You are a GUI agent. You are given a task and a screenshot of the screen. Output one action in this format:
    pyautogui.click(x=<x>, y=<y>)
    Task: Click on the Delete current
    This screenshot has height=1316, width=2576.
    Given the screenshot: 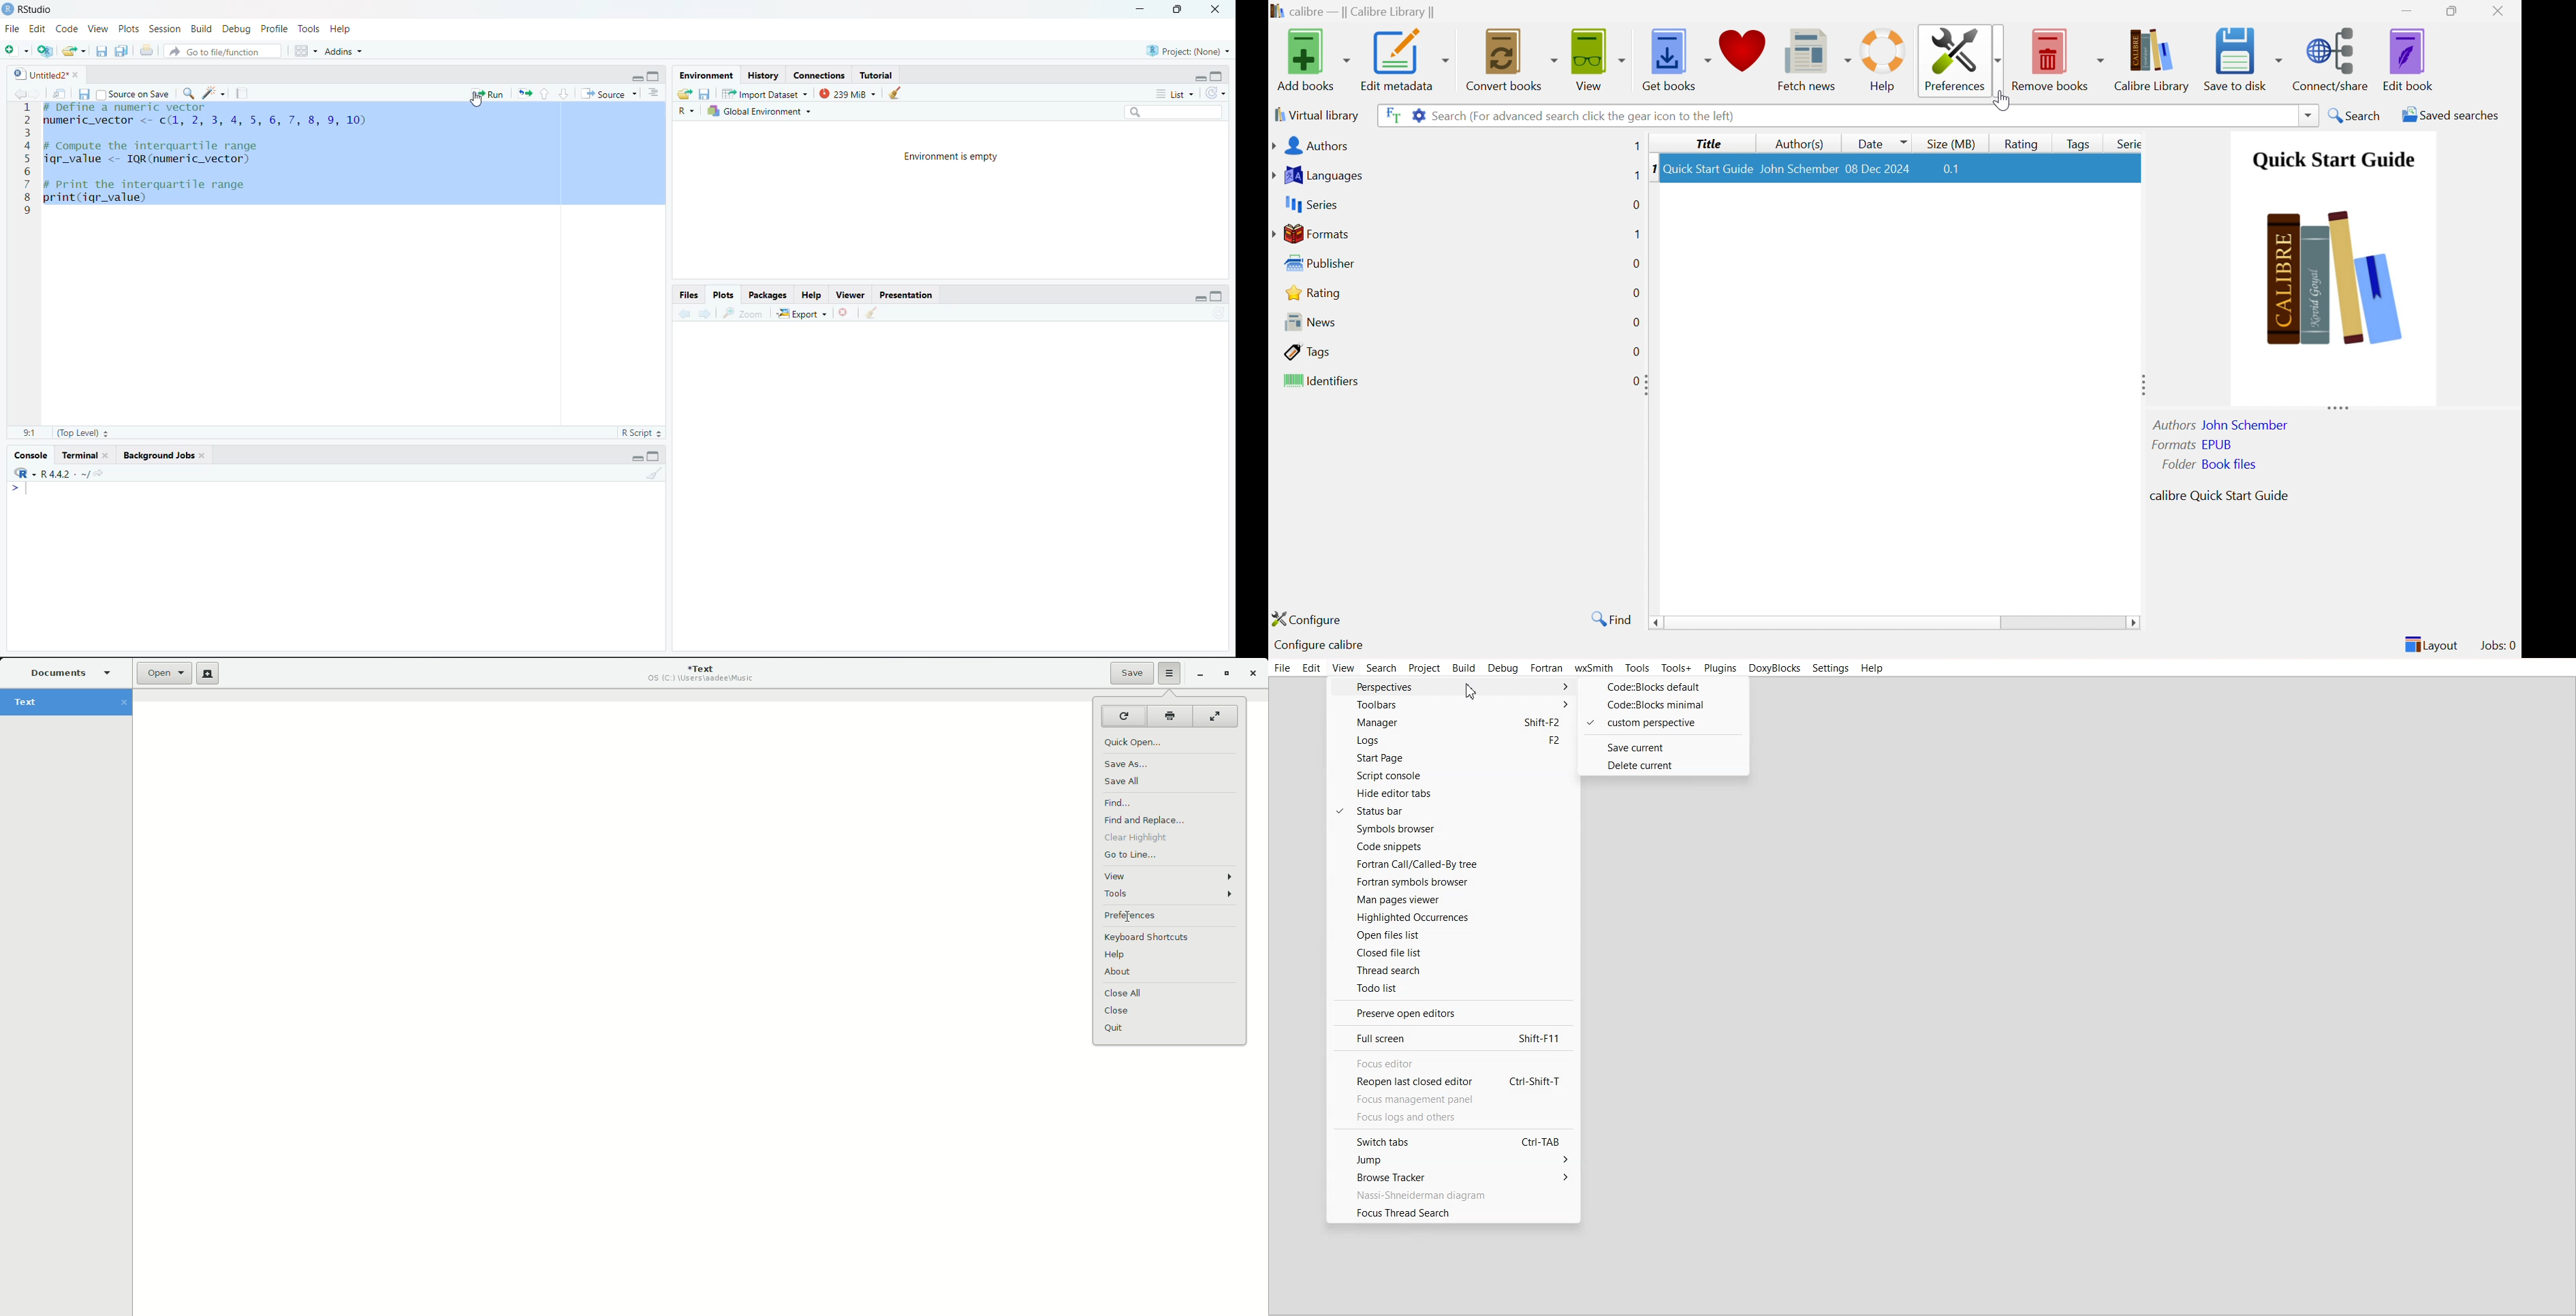 What is the action you would take?
    pyautogui.click(x=1663, y=764)
    